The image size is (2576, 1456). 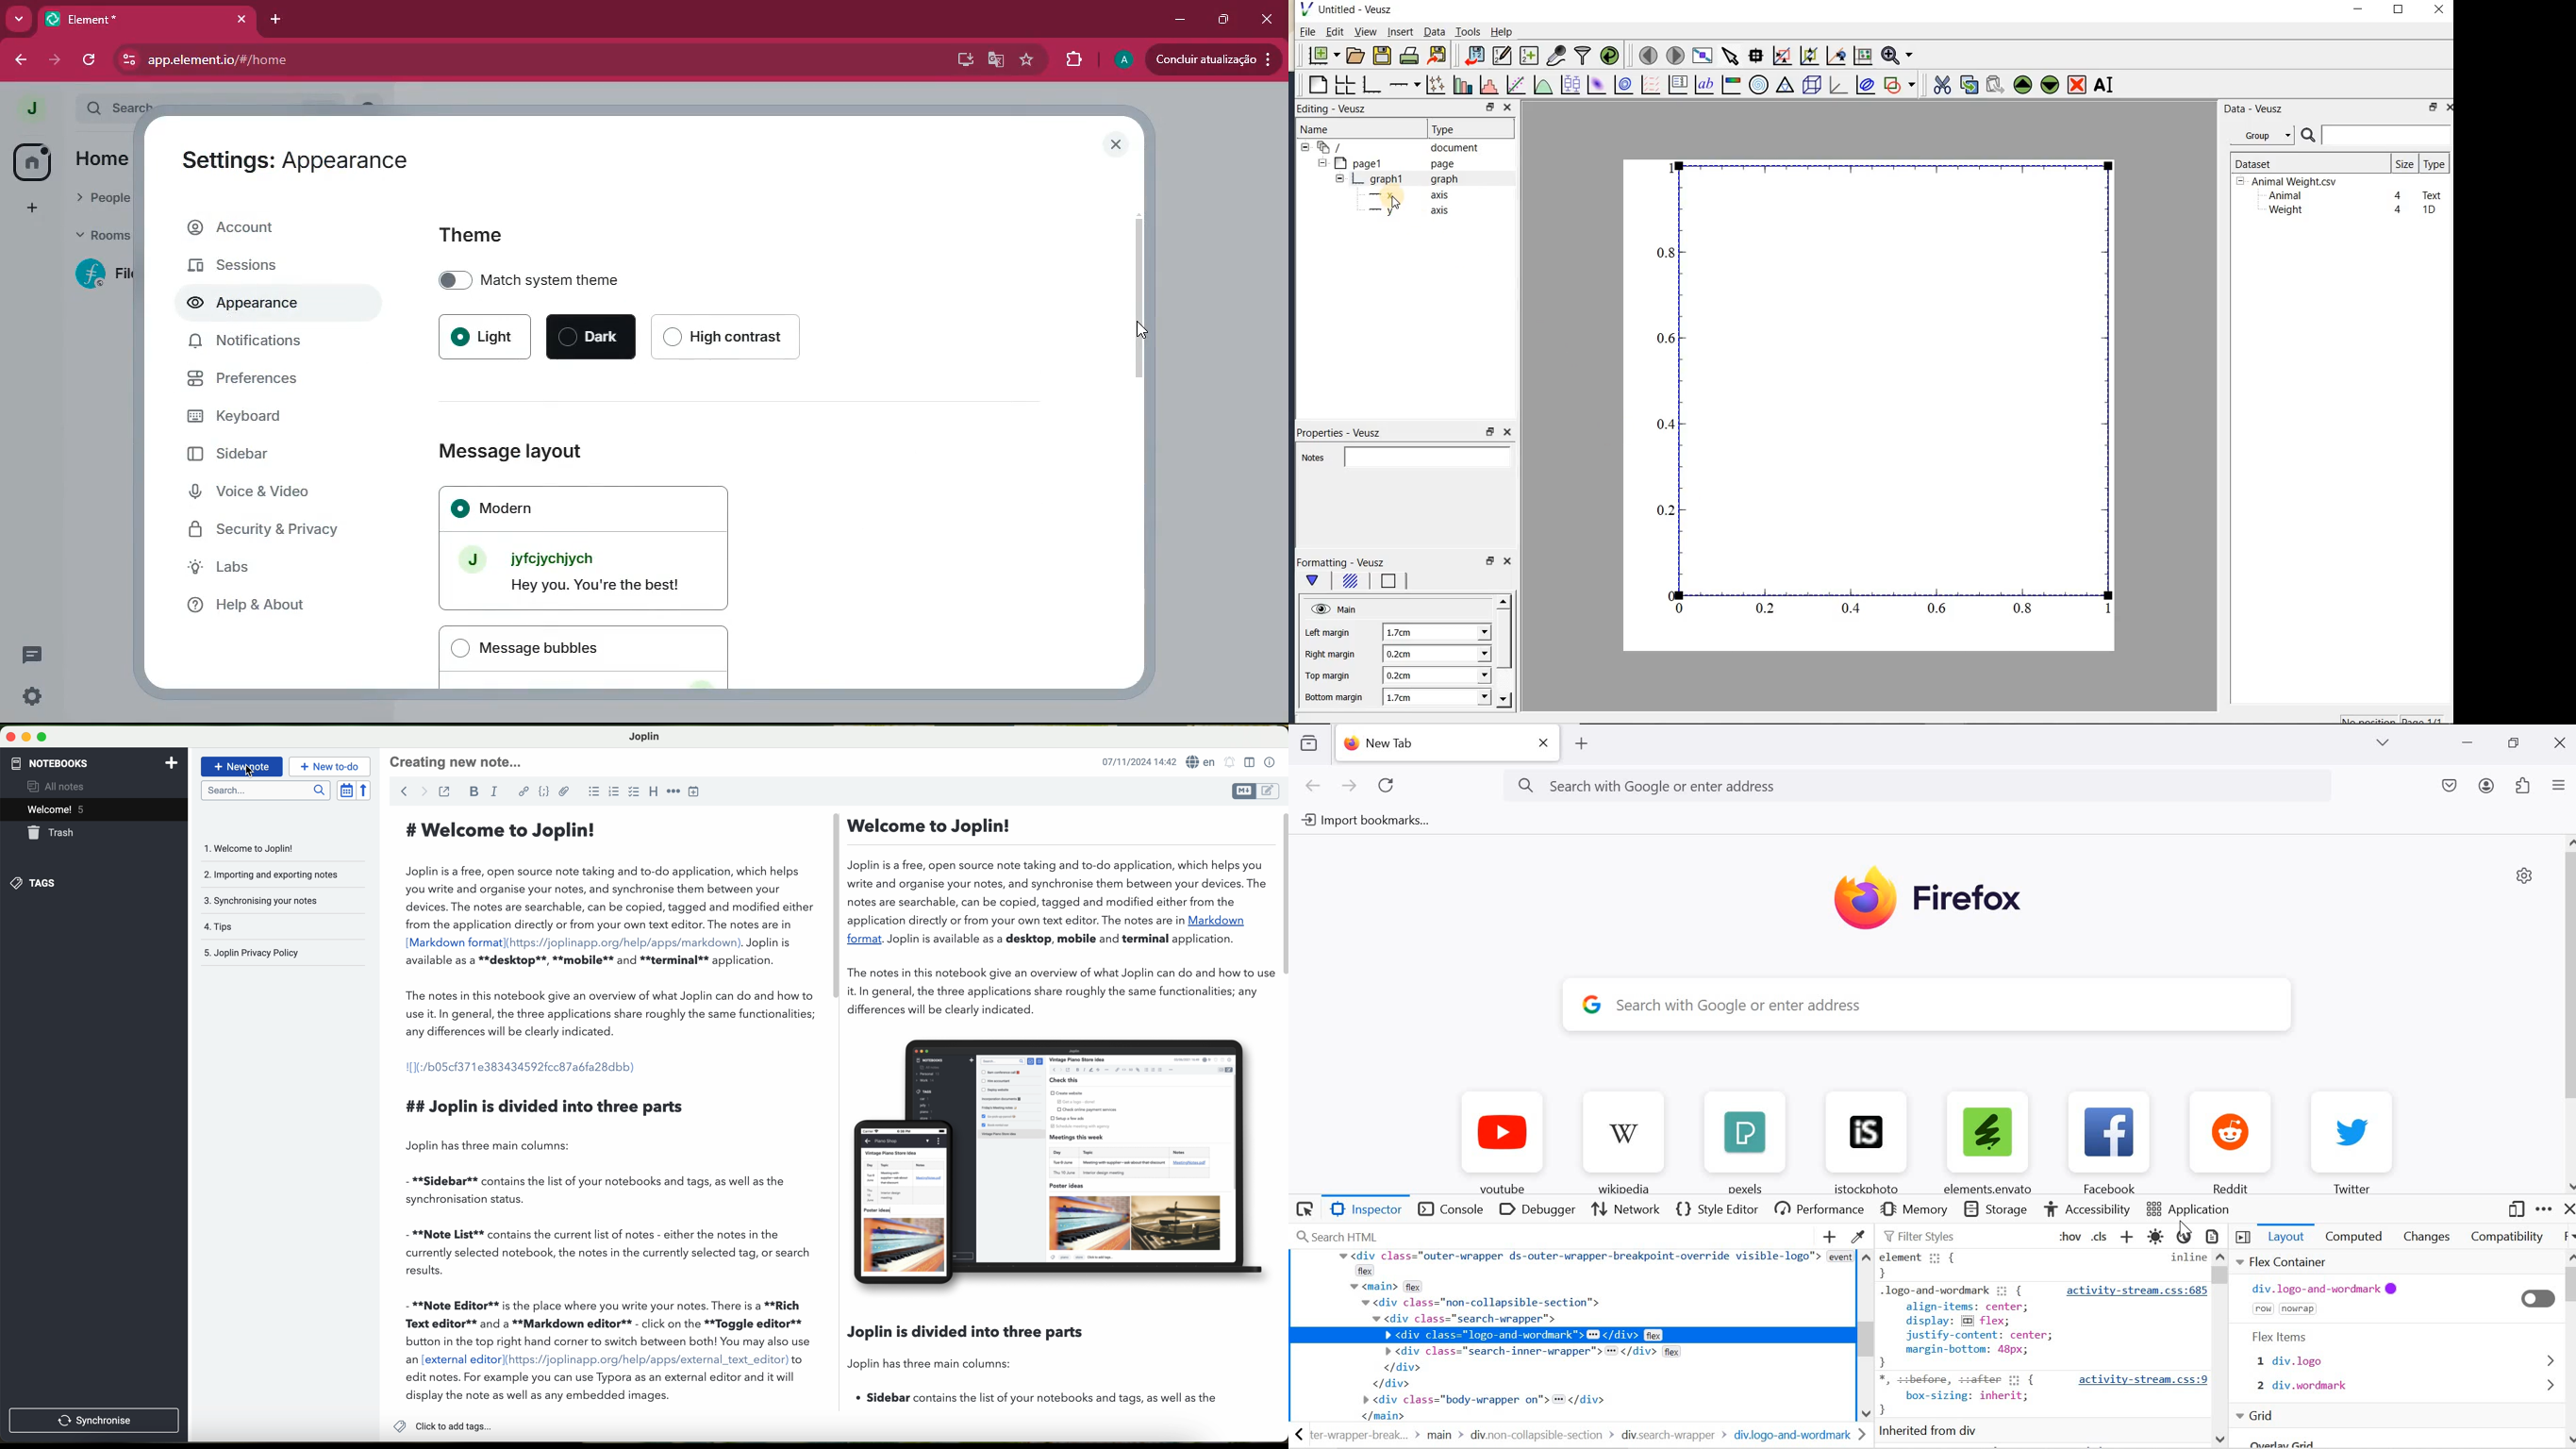 What do you see at coordinates (1887, 391) in the screenshot?
I see `graph` at bounding box center [1887, 391].